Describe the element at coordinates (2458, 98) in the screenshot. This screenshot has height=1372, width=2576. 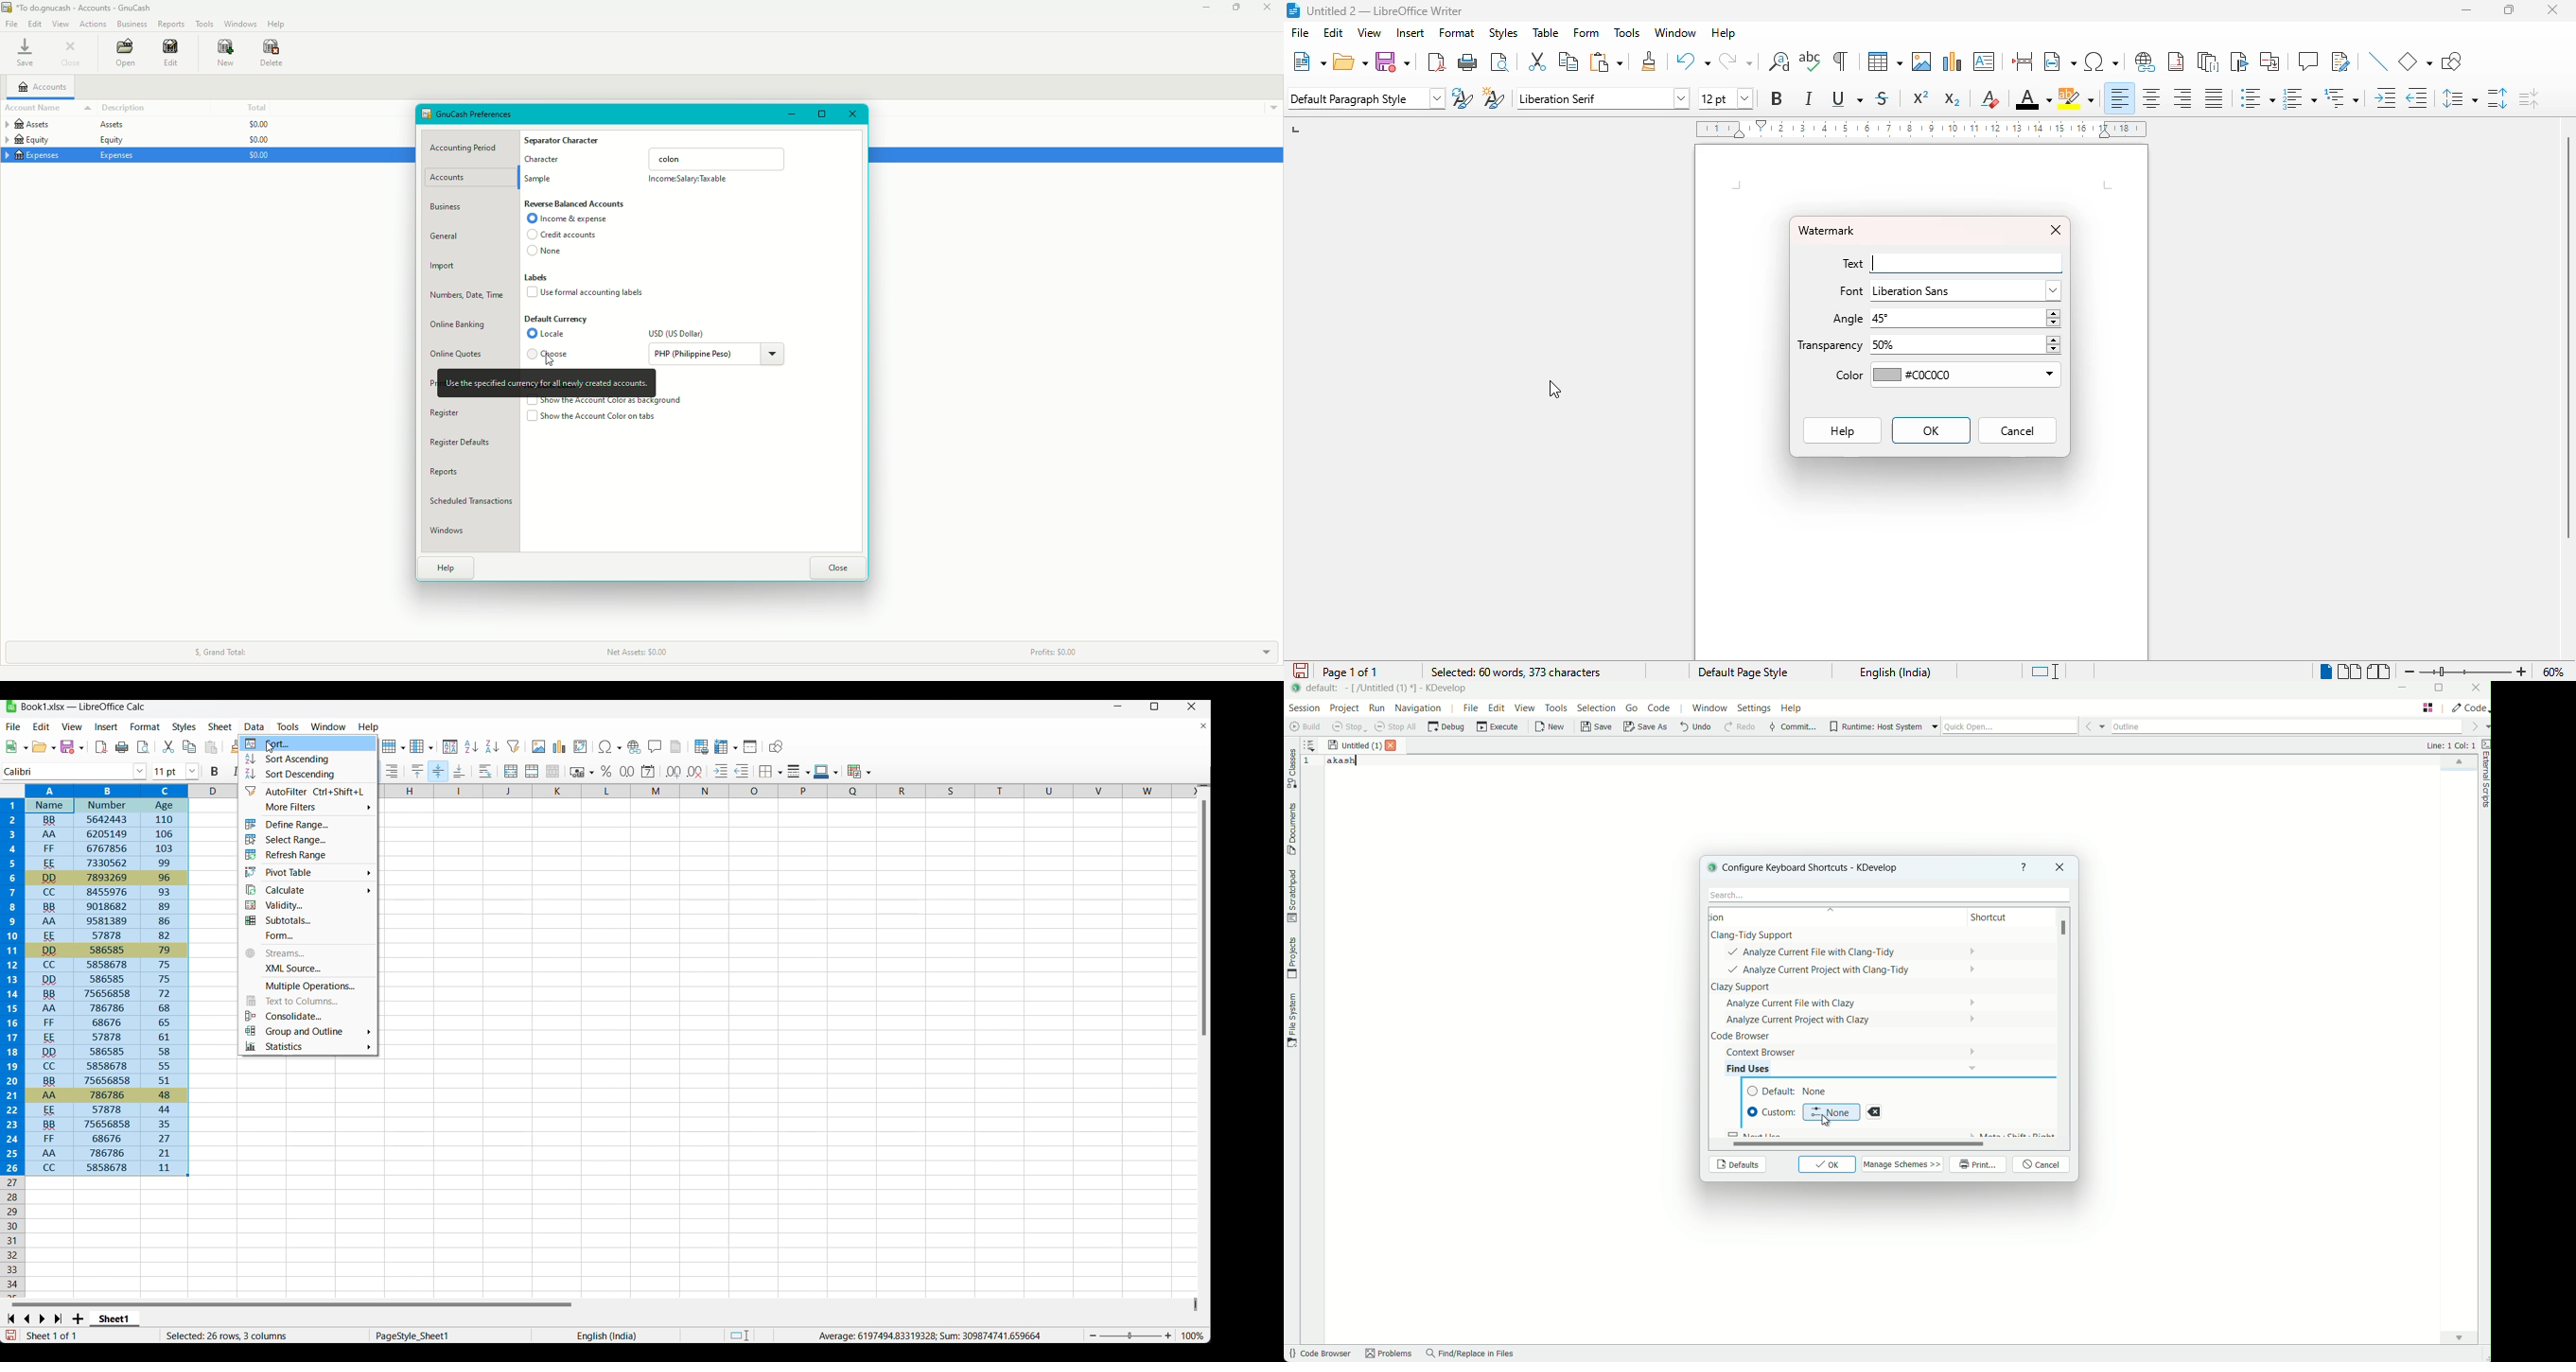
I see `set line spacing` at that location.